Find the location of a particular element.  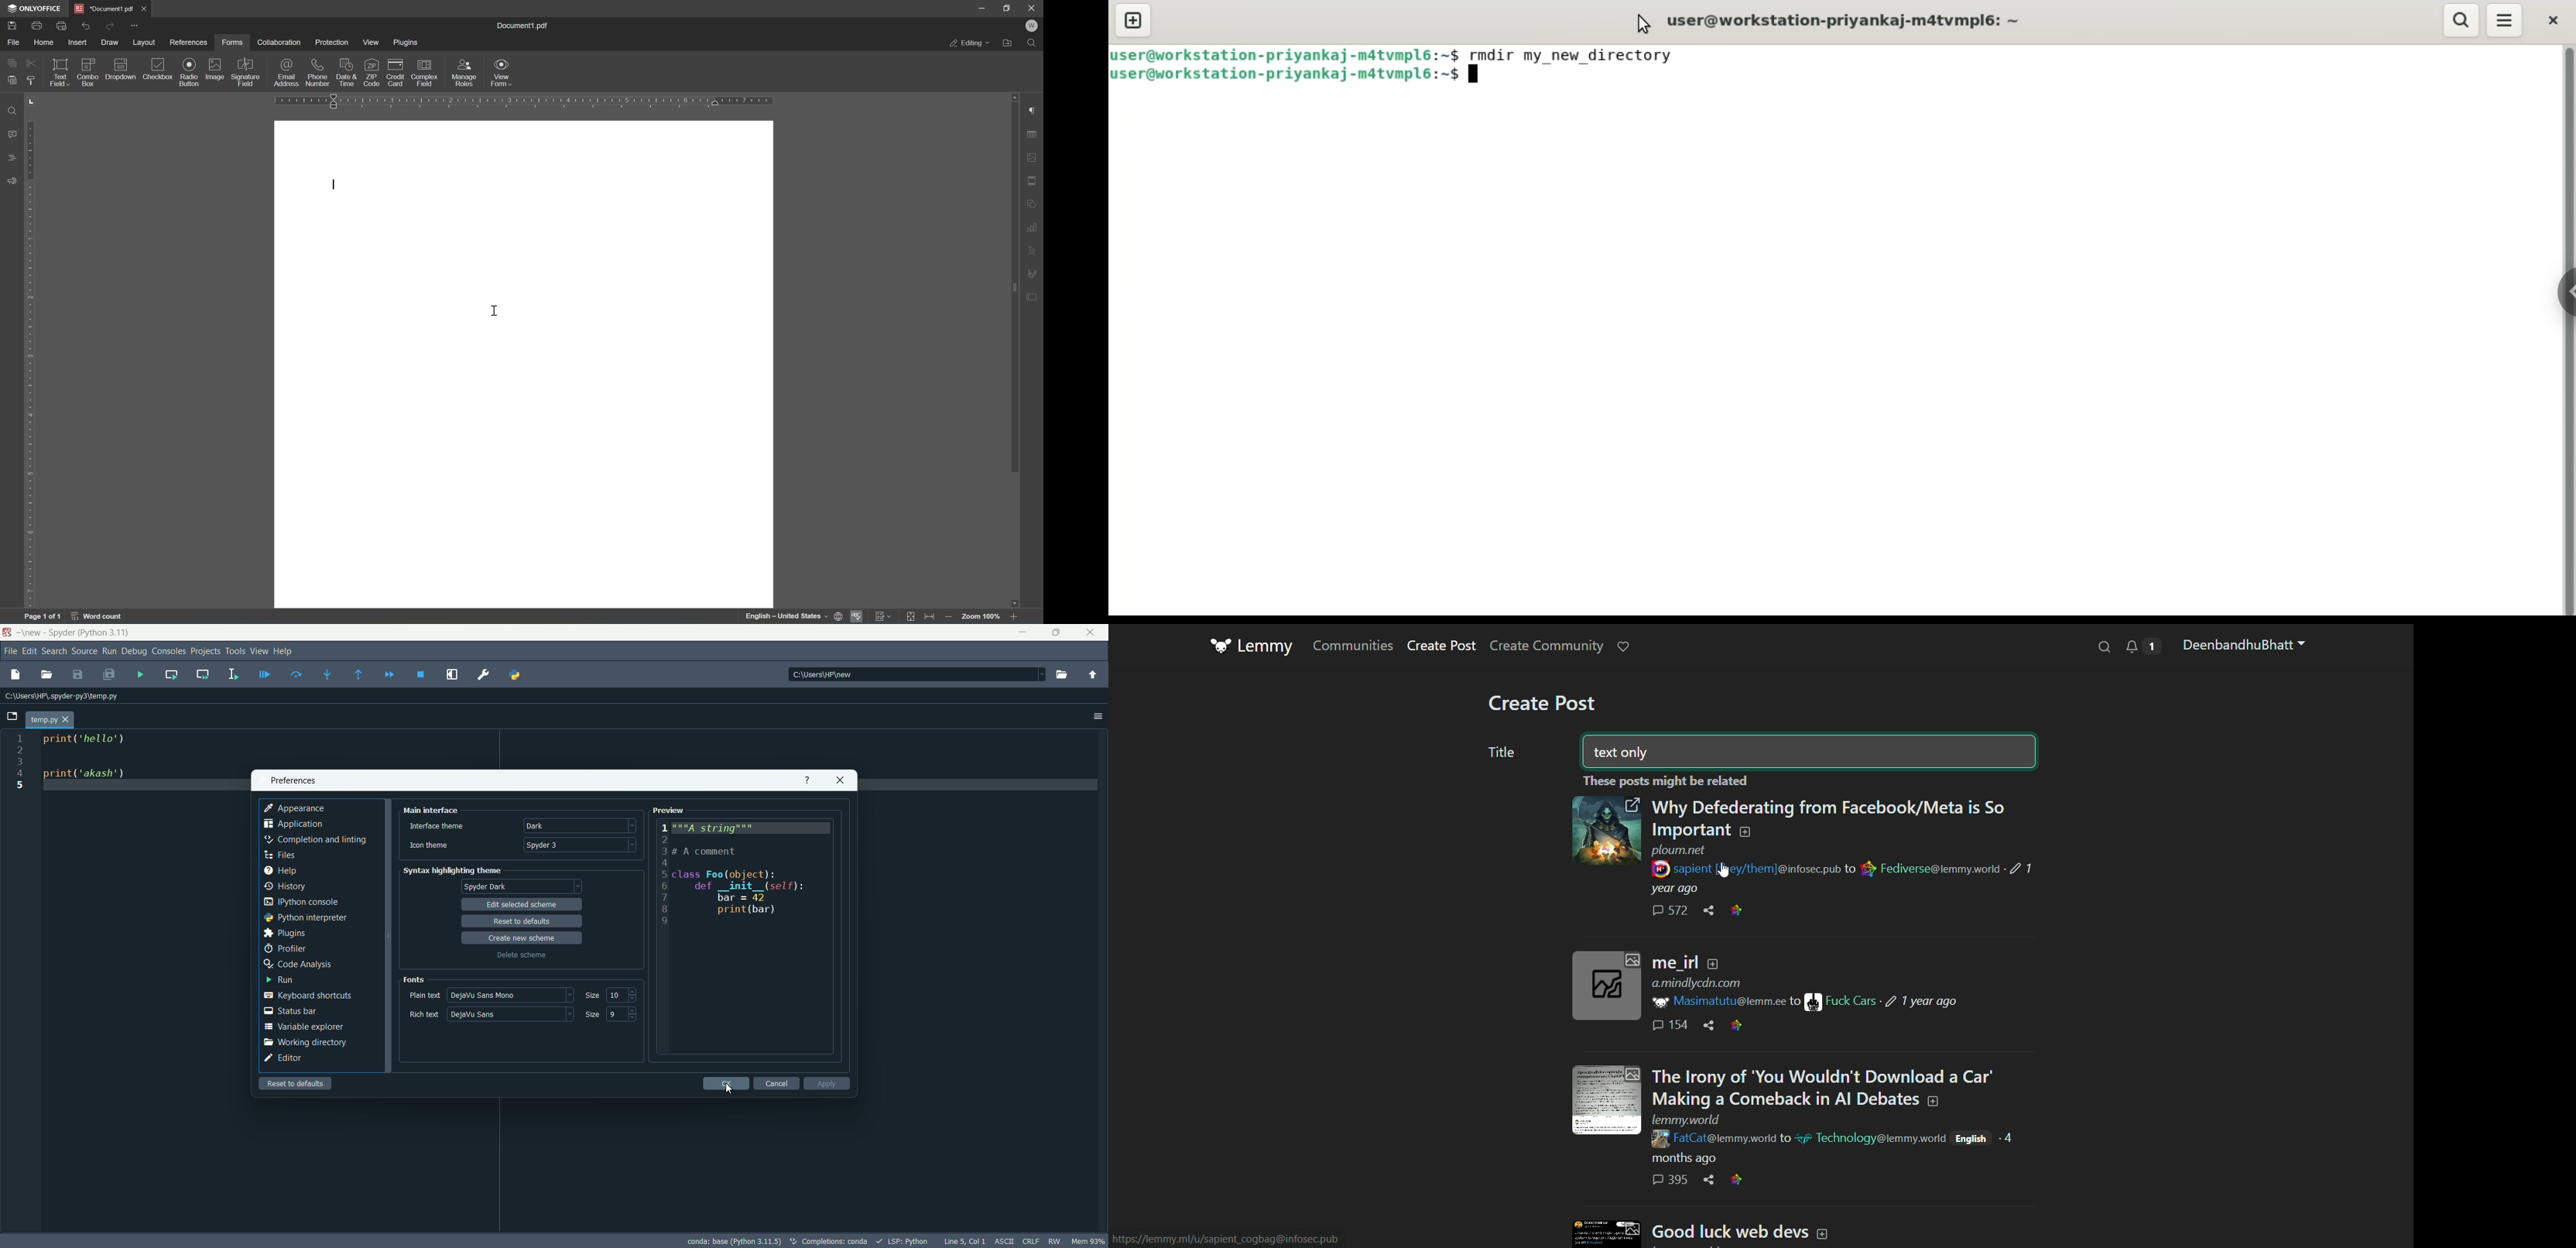

size is located at coordinates (593, 1014).